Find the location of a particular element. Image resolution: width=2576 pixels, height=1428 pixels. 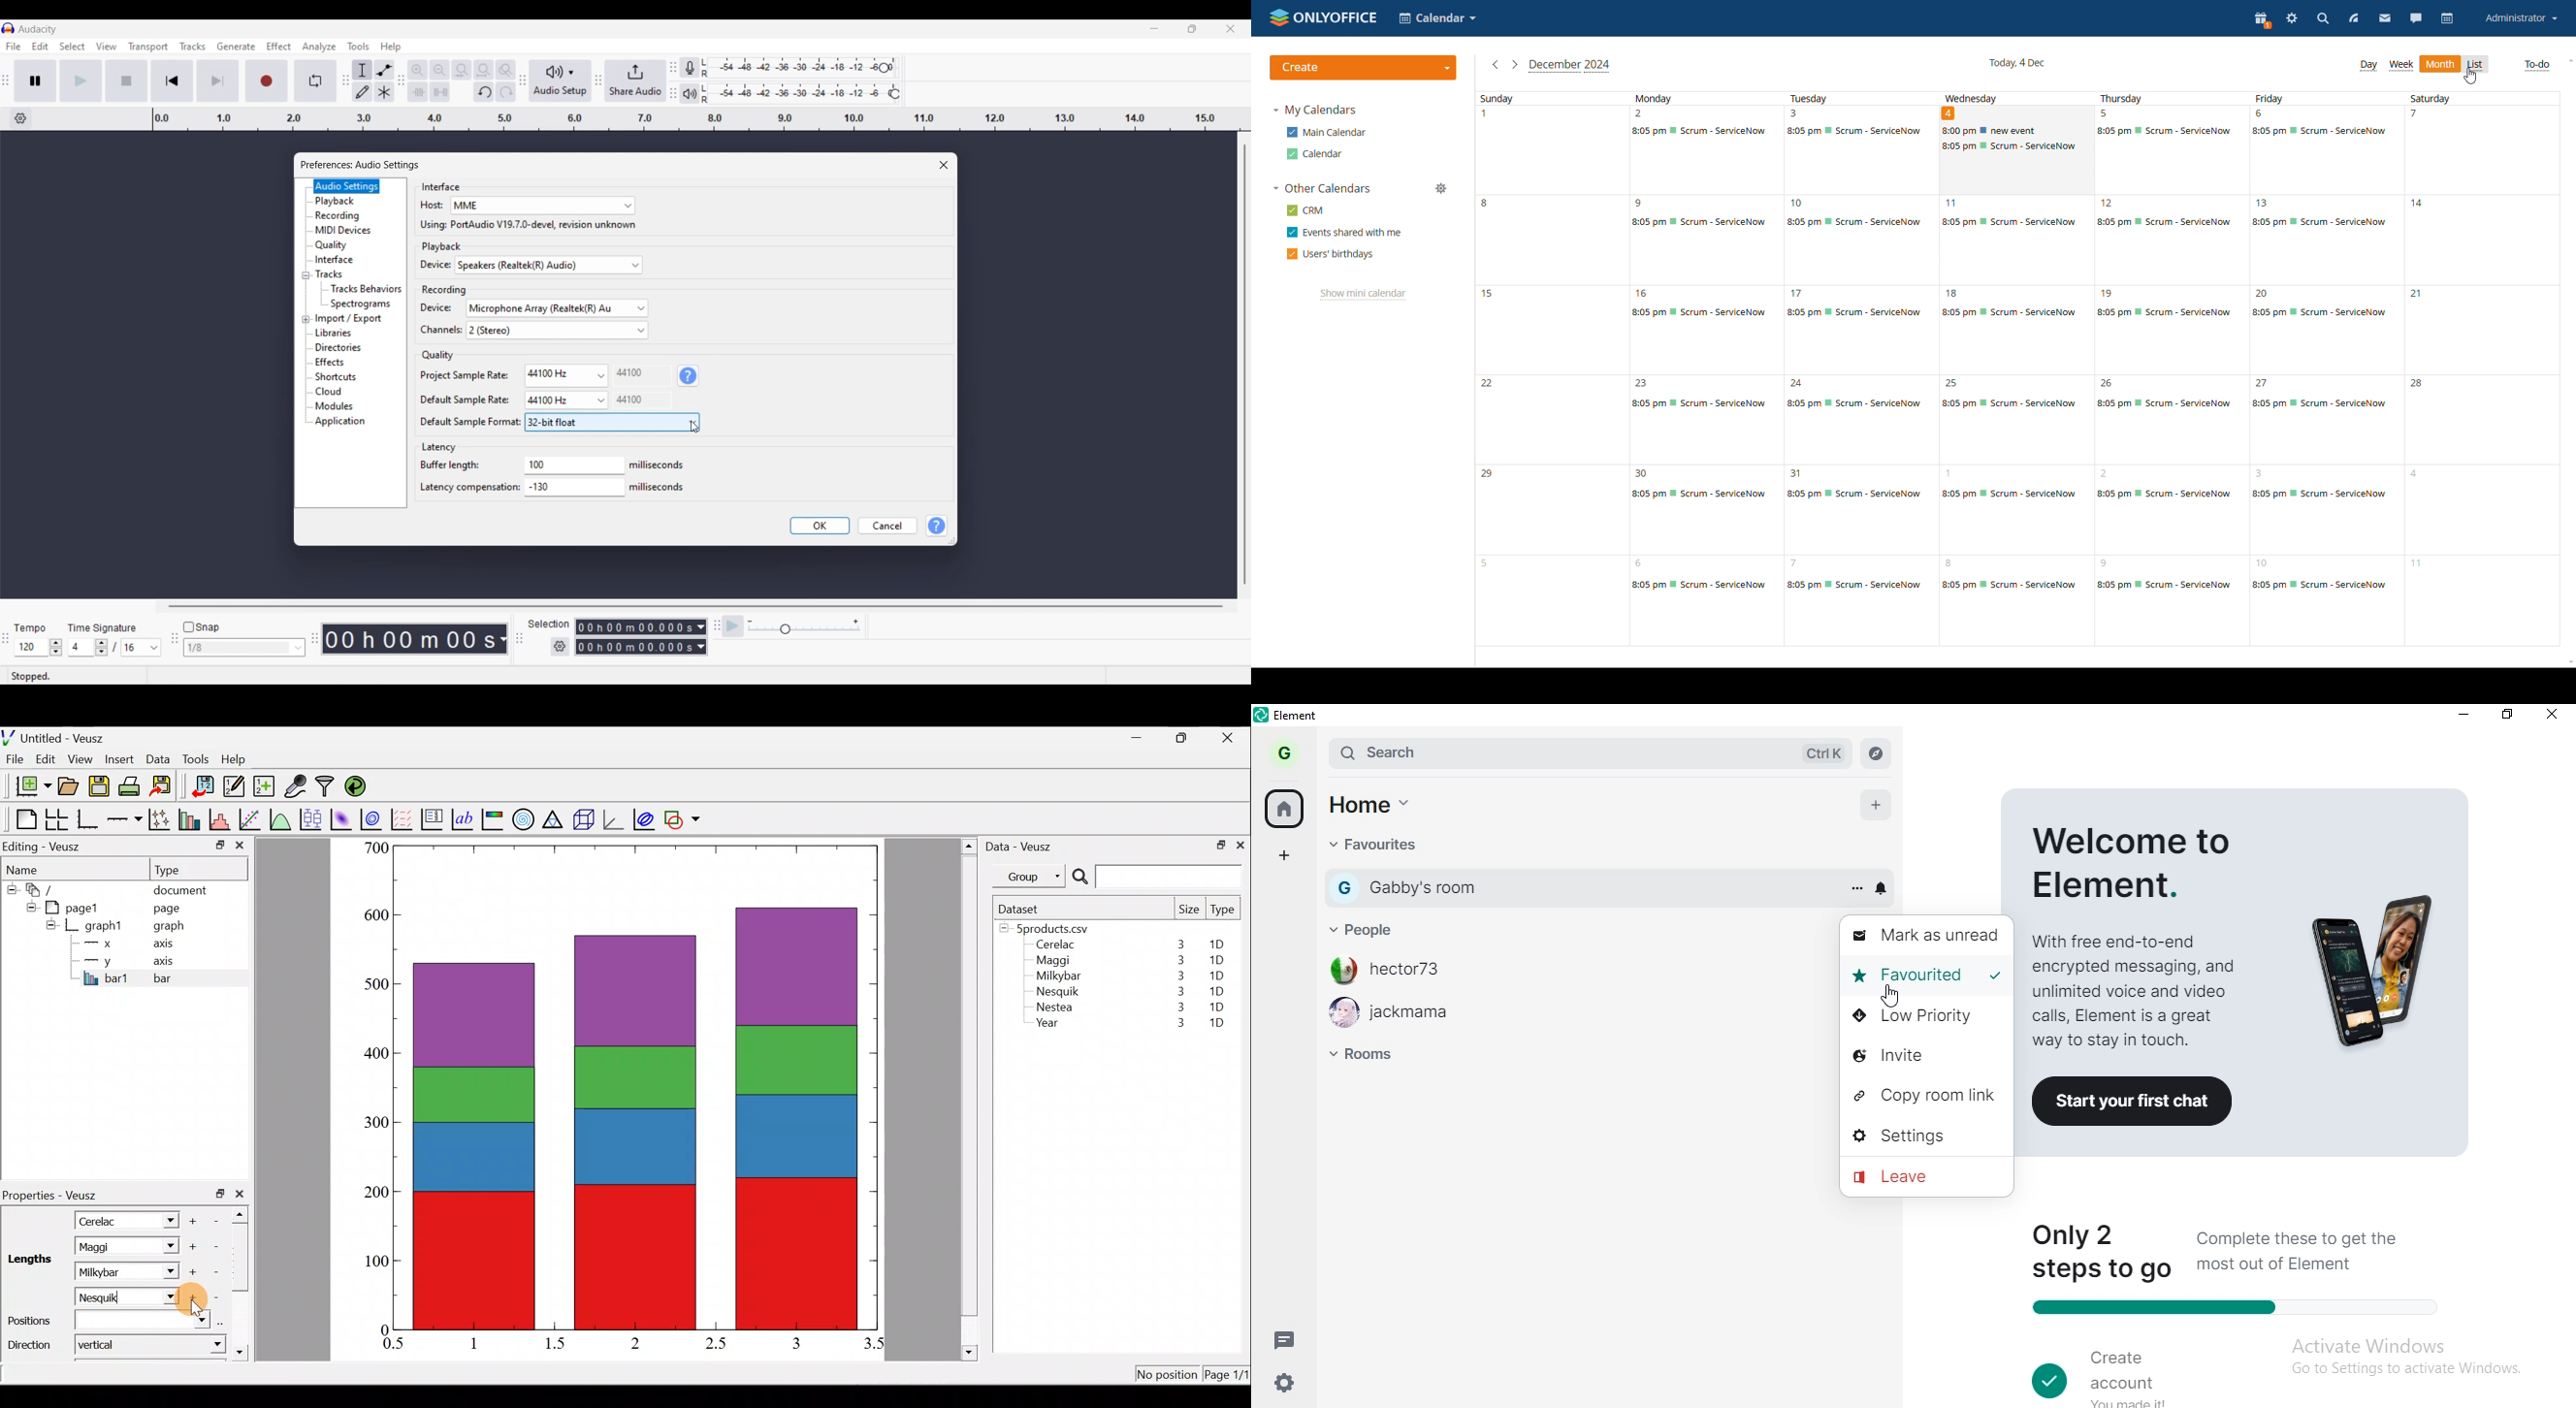

Time signature options is located at coordinates (155, 648).